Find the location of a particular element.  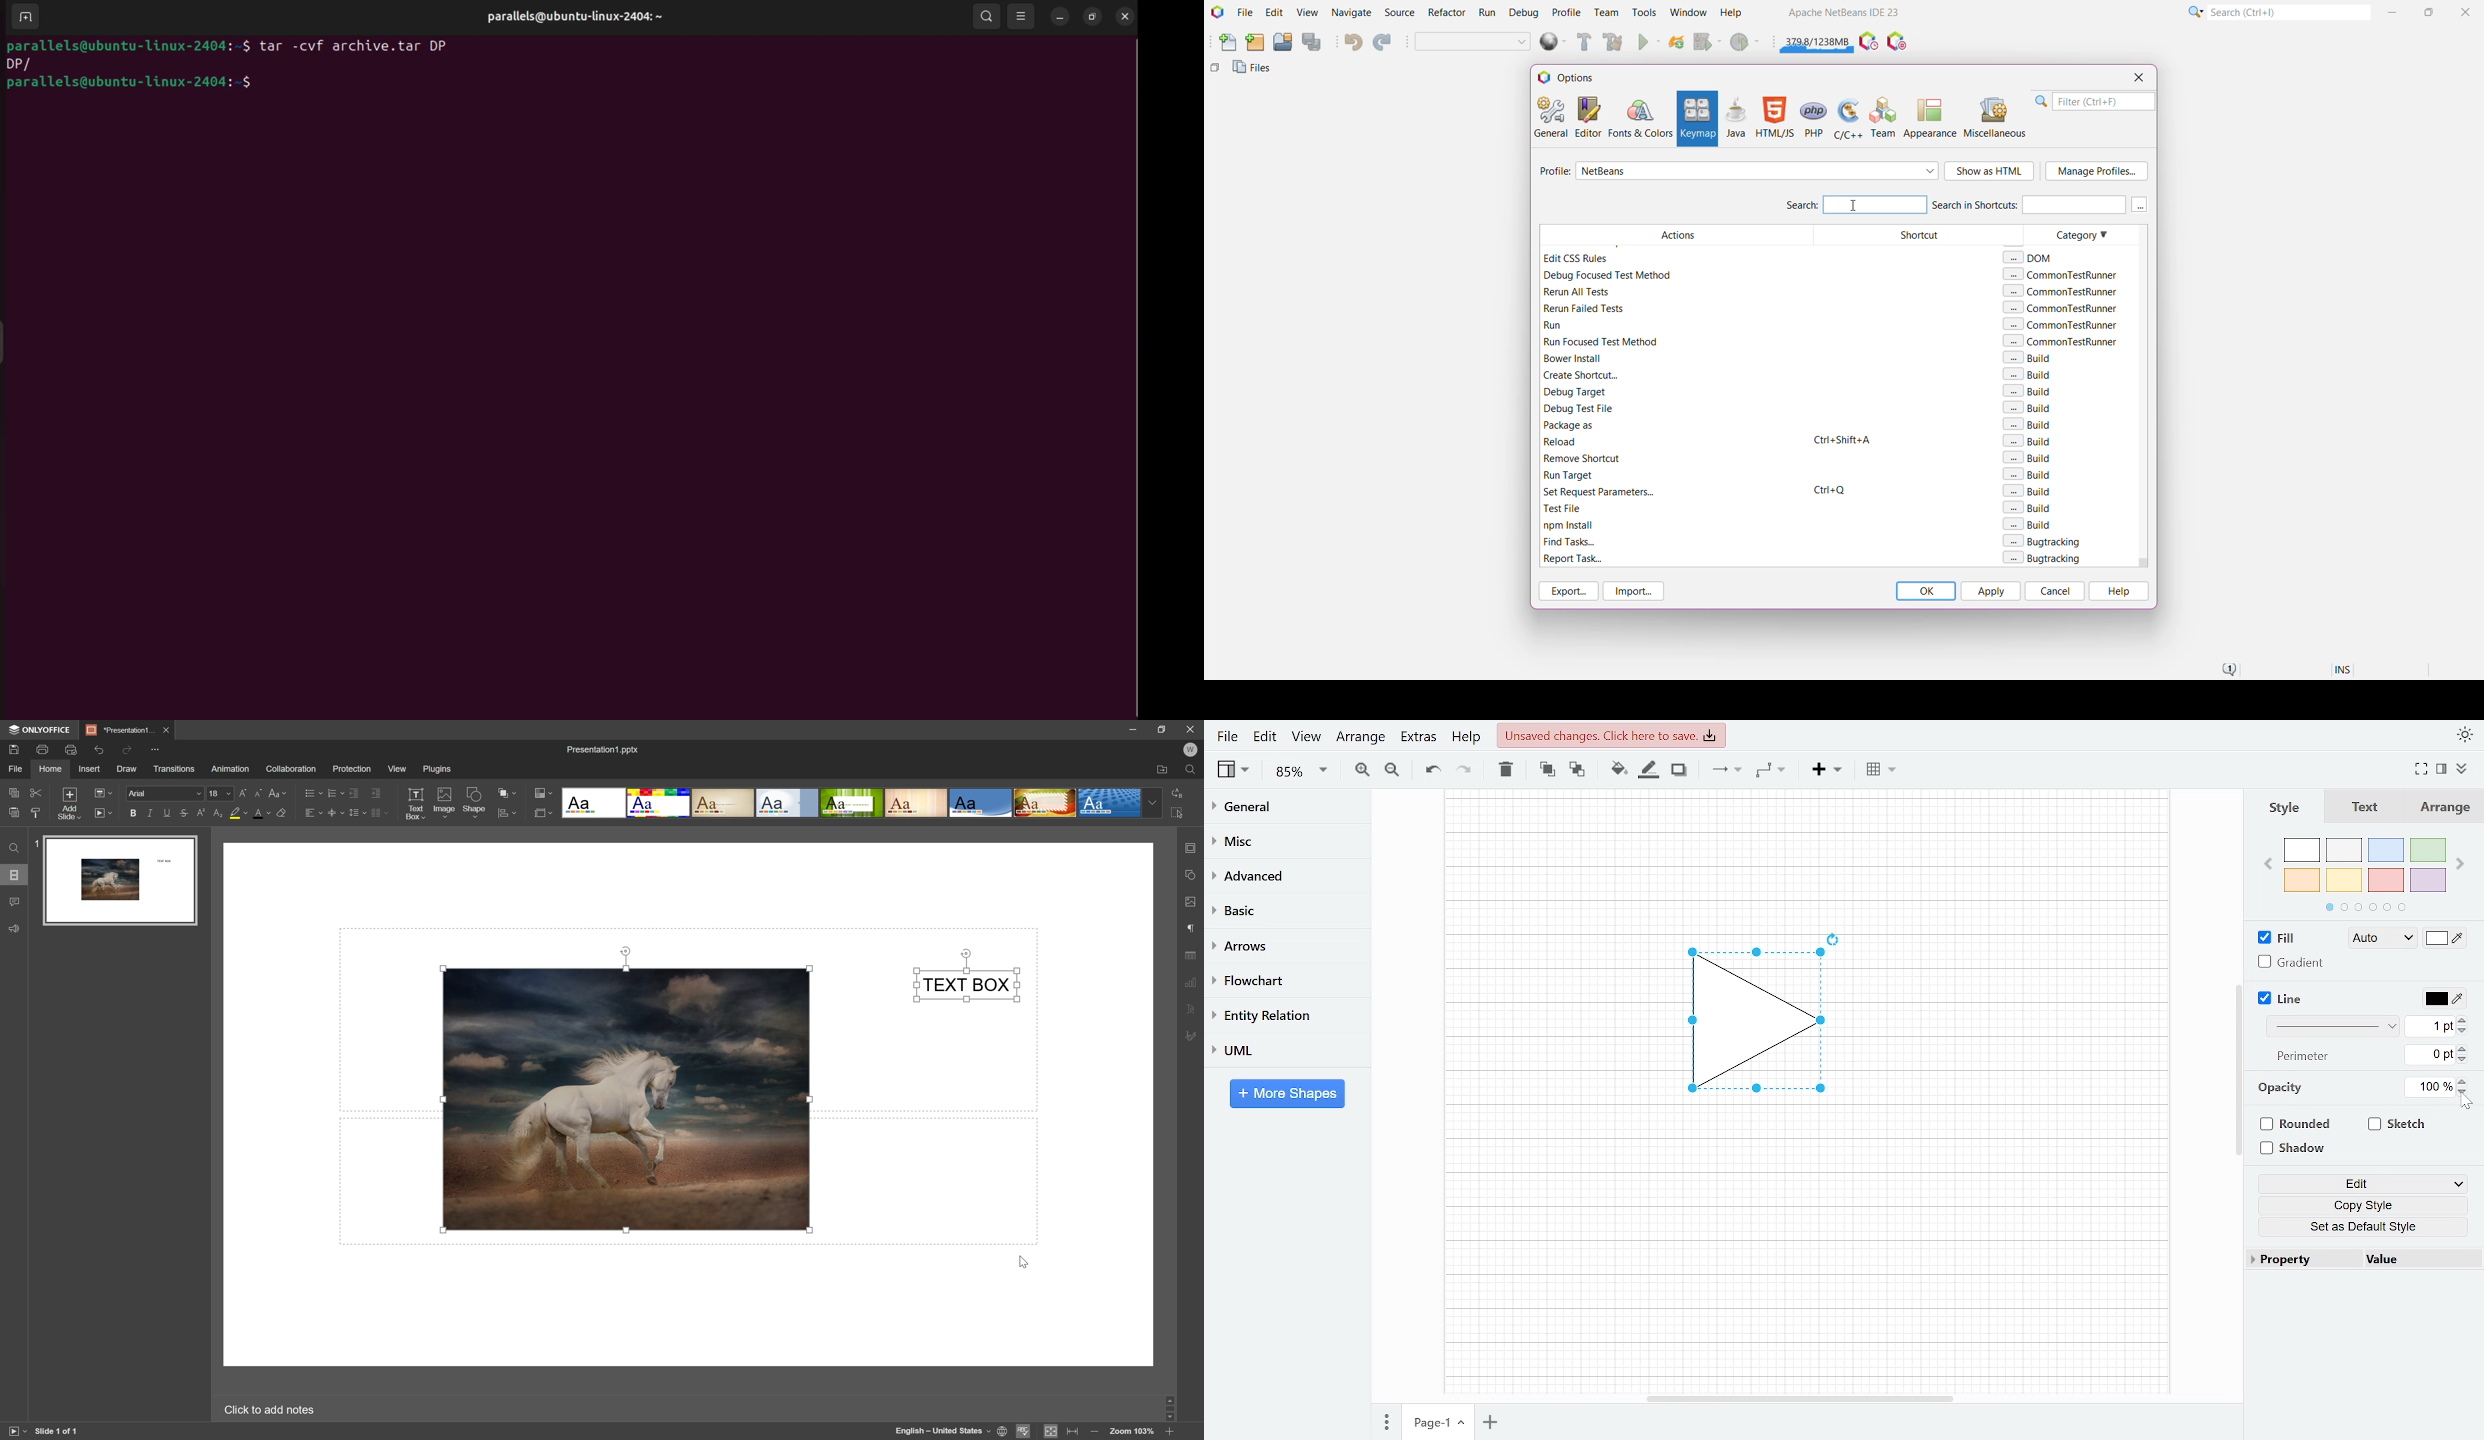

Collapse is located at coordinates (2469, 771).